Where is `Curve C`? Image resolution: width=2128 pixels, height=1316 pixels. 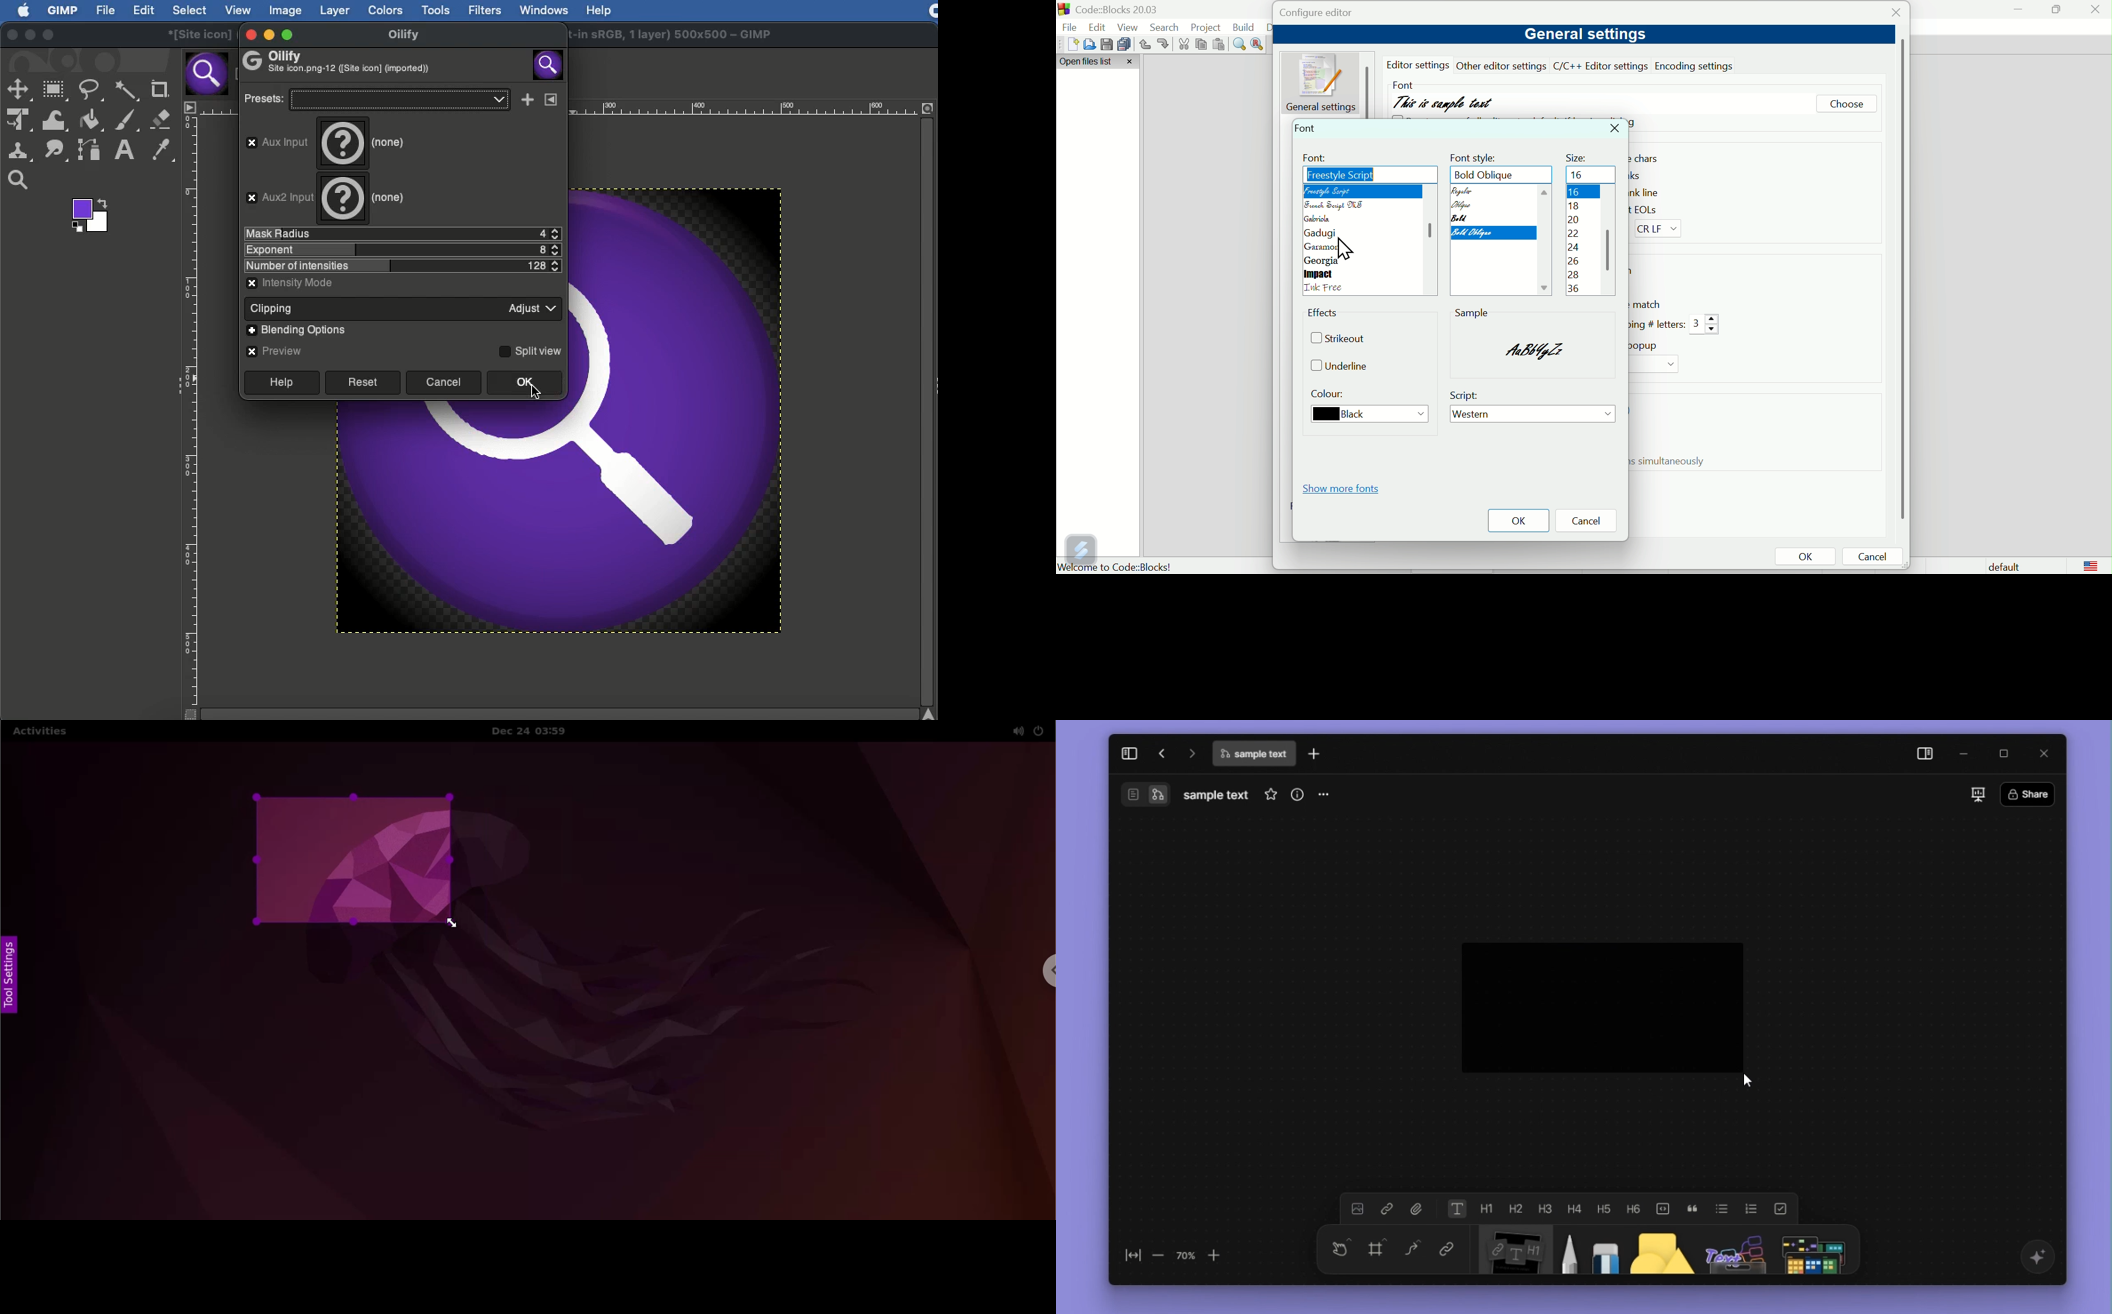 Curve C is located at coordinates (1412, 1251).